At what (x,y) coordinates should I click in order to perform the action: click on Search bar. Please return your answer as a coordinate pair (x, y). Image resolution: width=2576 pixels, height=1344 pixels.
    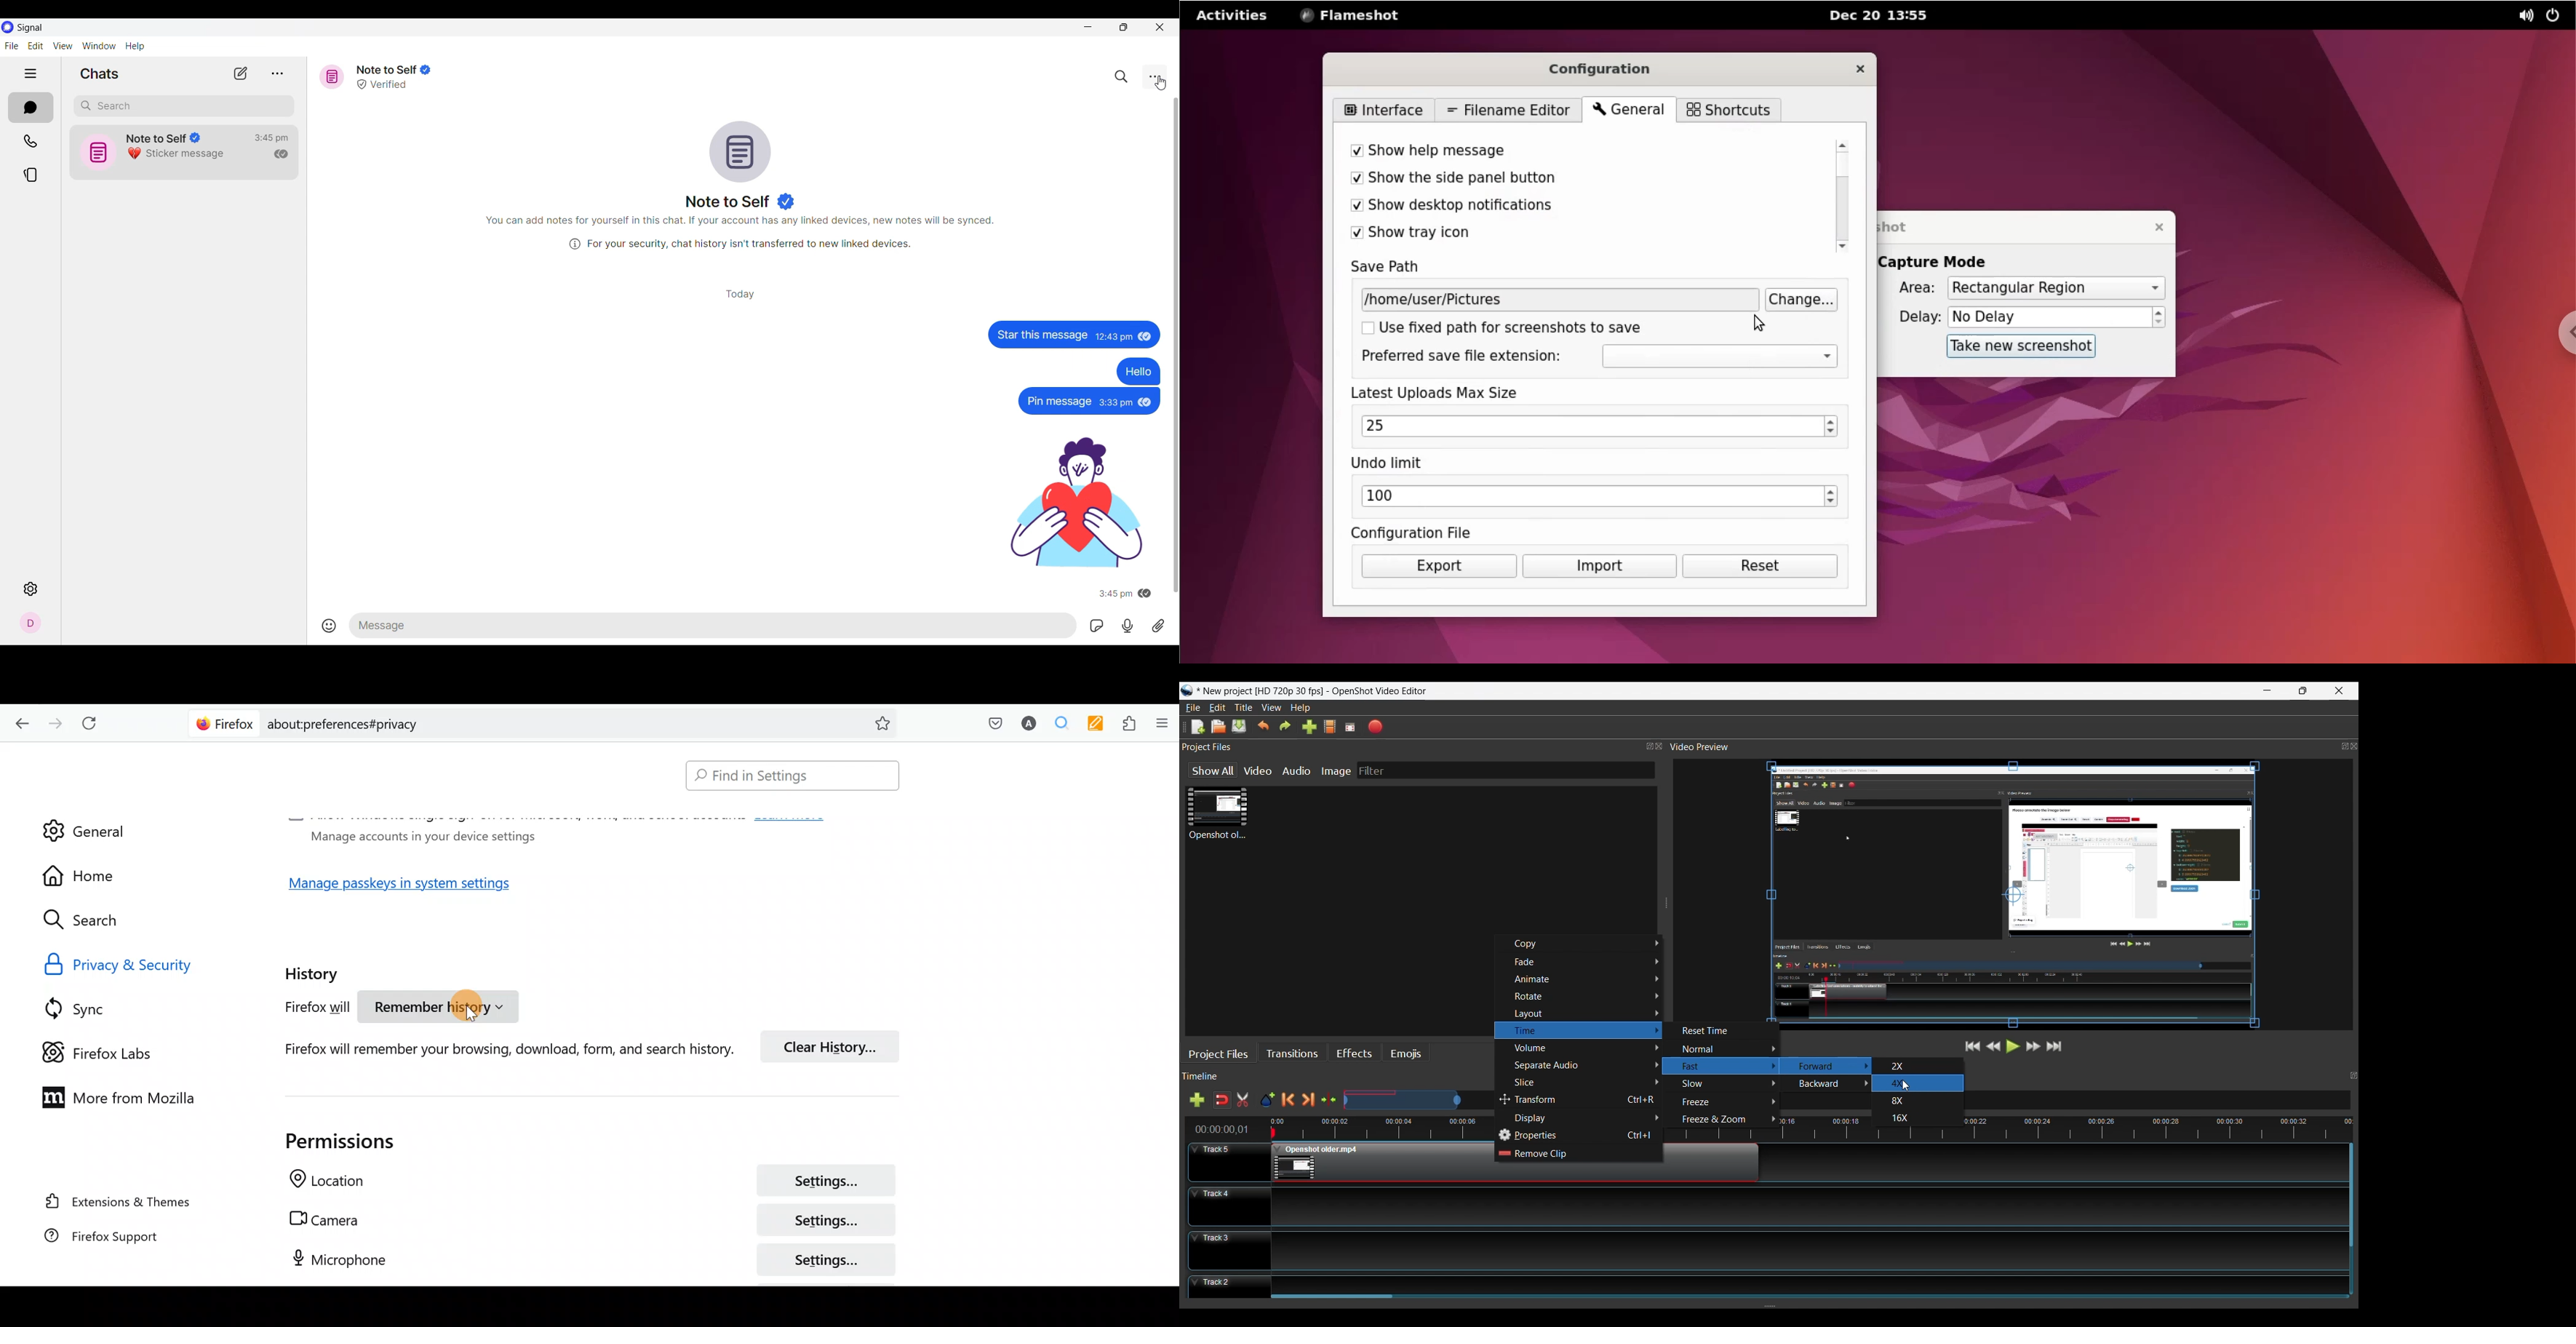
    Looking at the image, I should click on (787, 777).